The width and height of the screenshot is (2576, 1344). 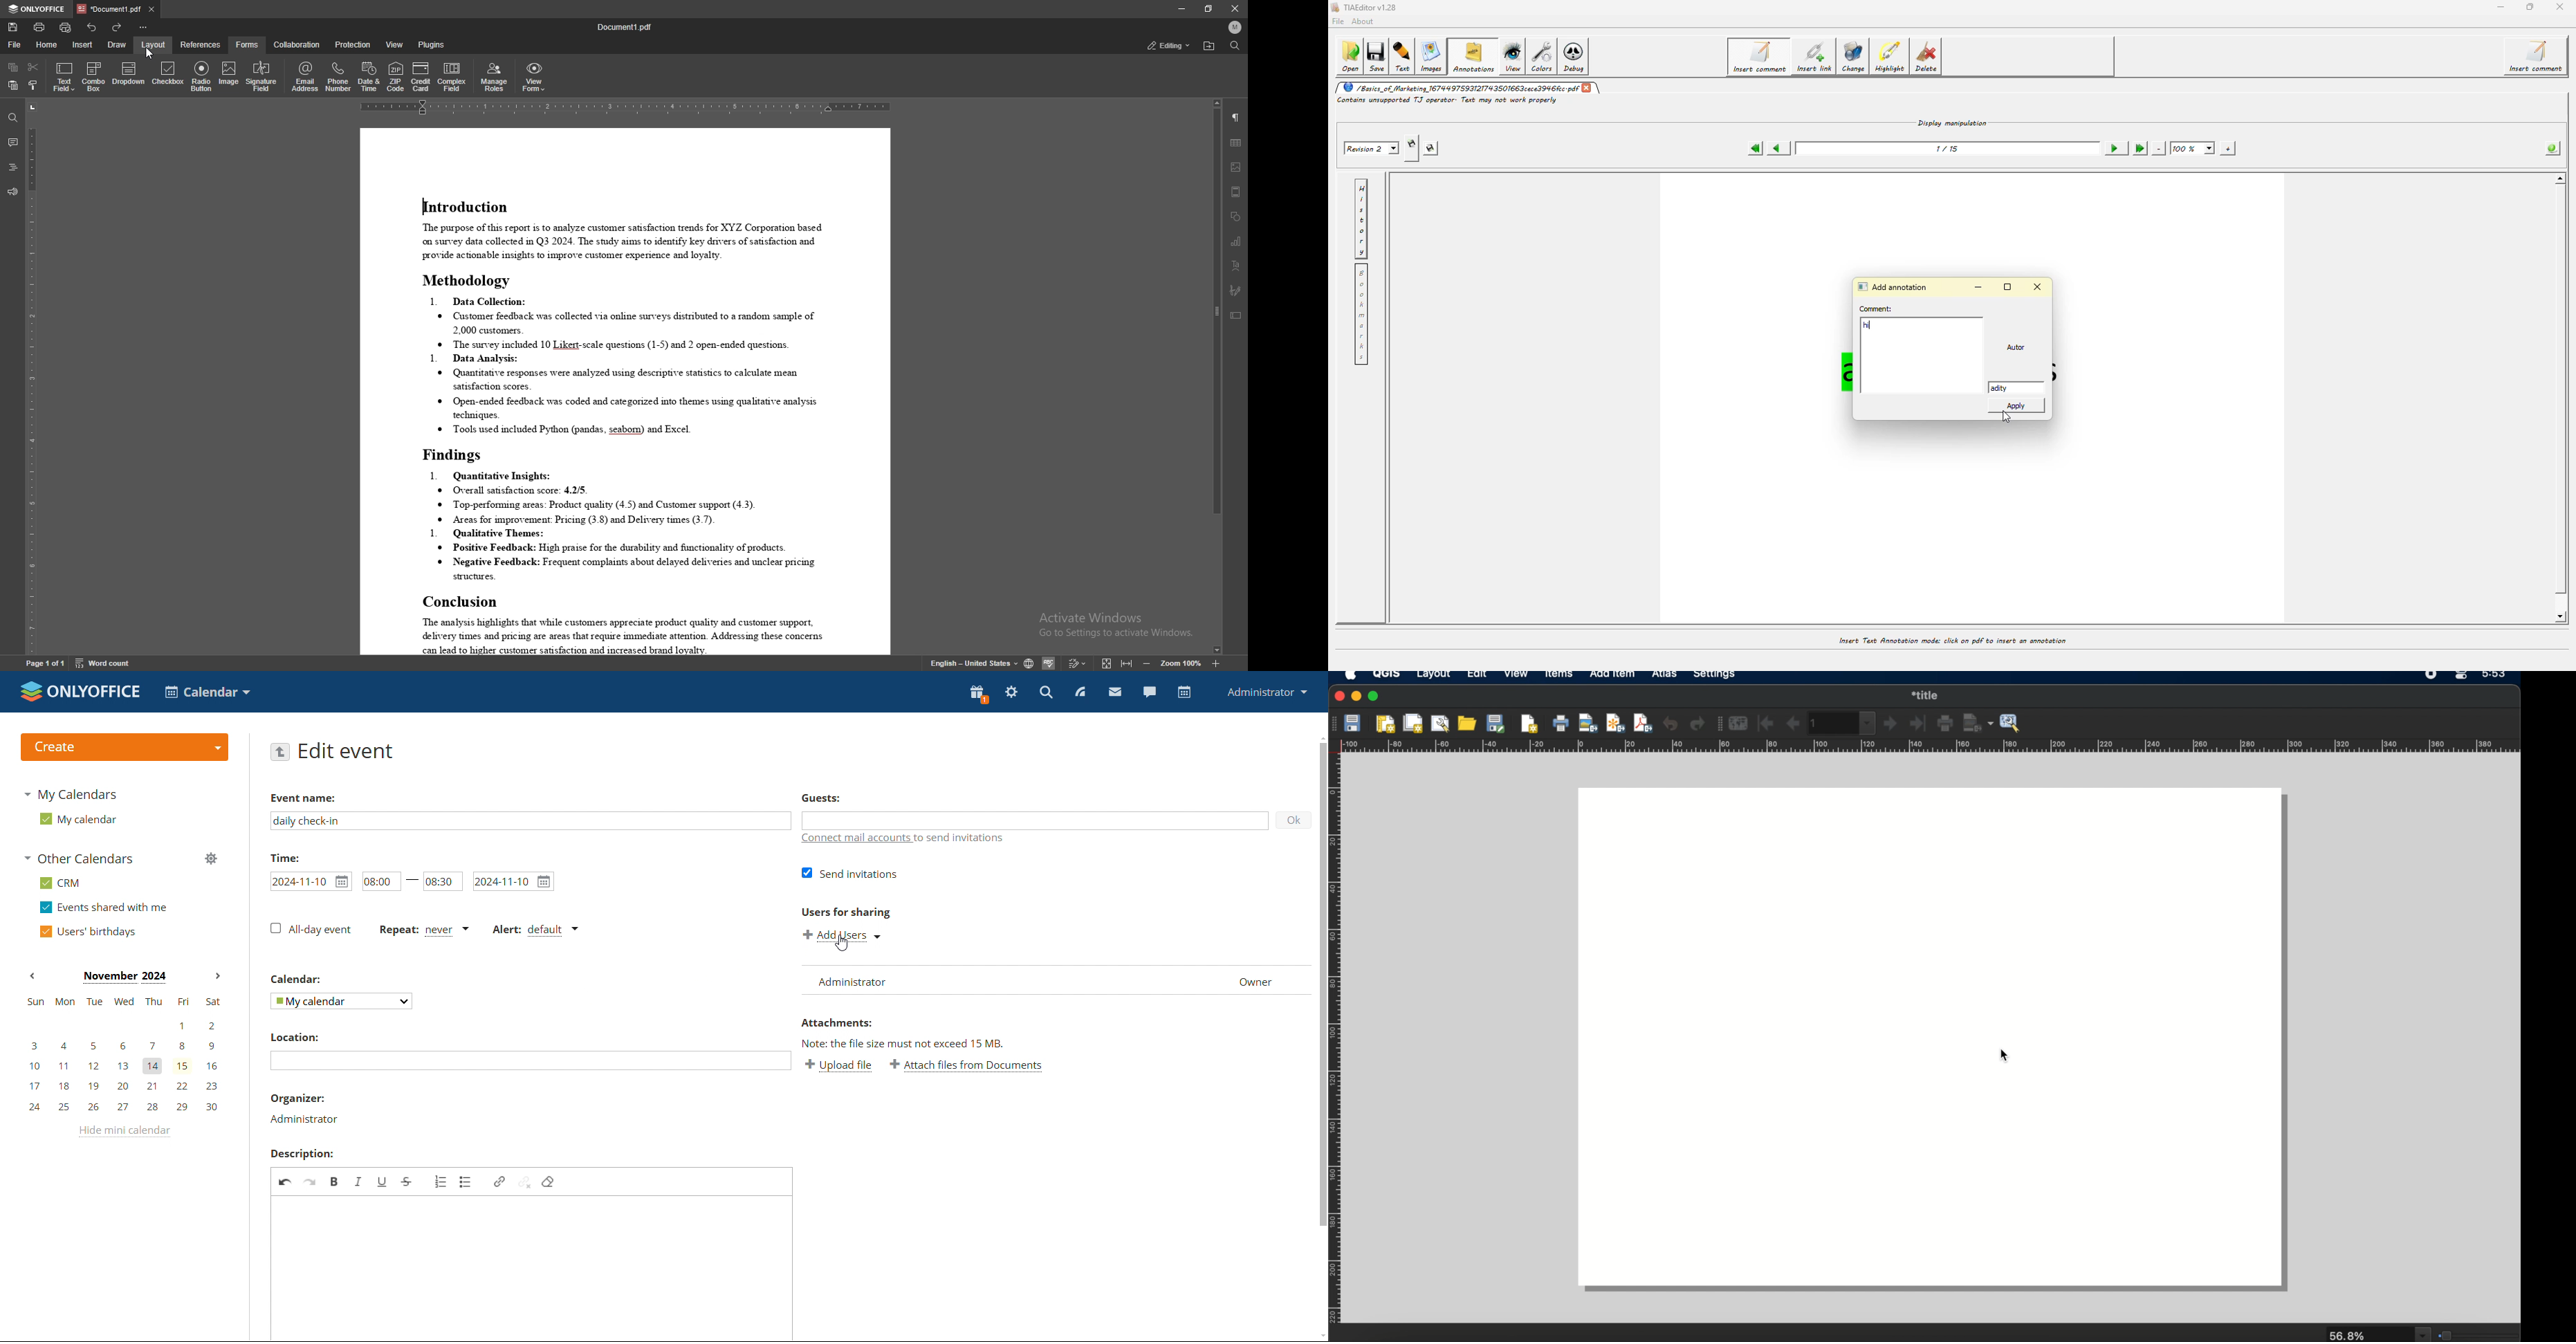 I want to click on organizer:, so click(x=299, y=1100).